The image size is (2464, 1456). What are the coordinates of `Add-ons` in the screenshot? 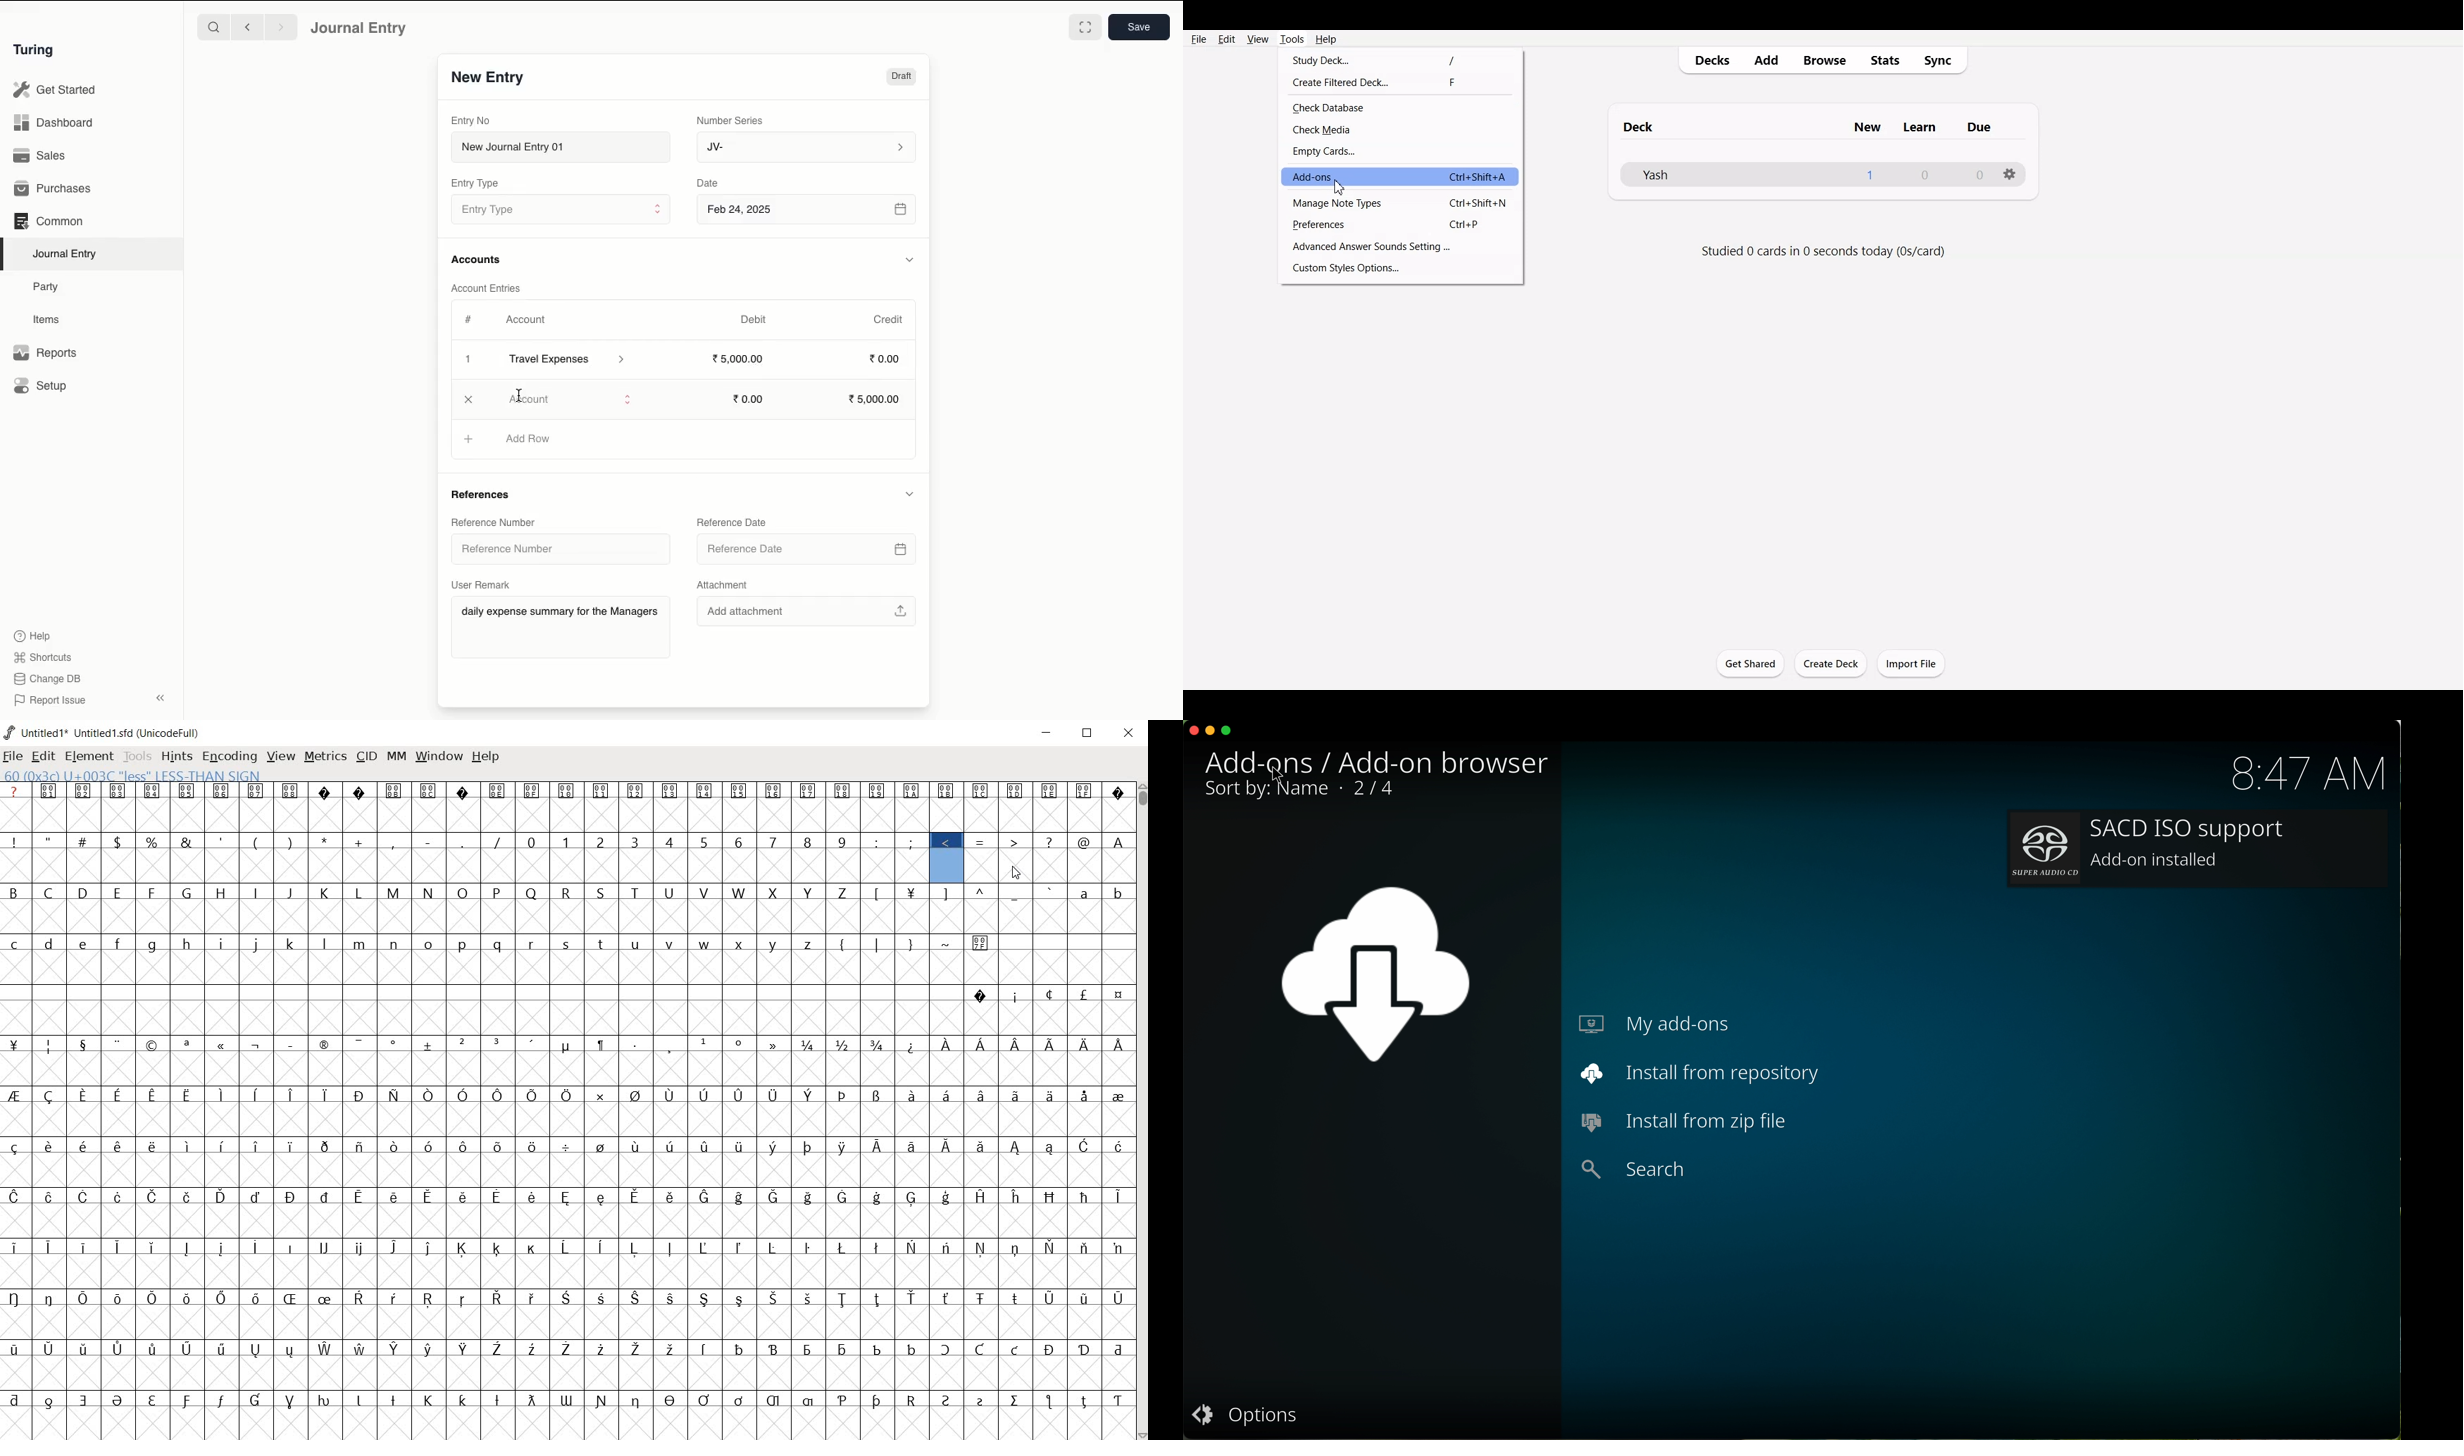 It's located at (1401, 179).